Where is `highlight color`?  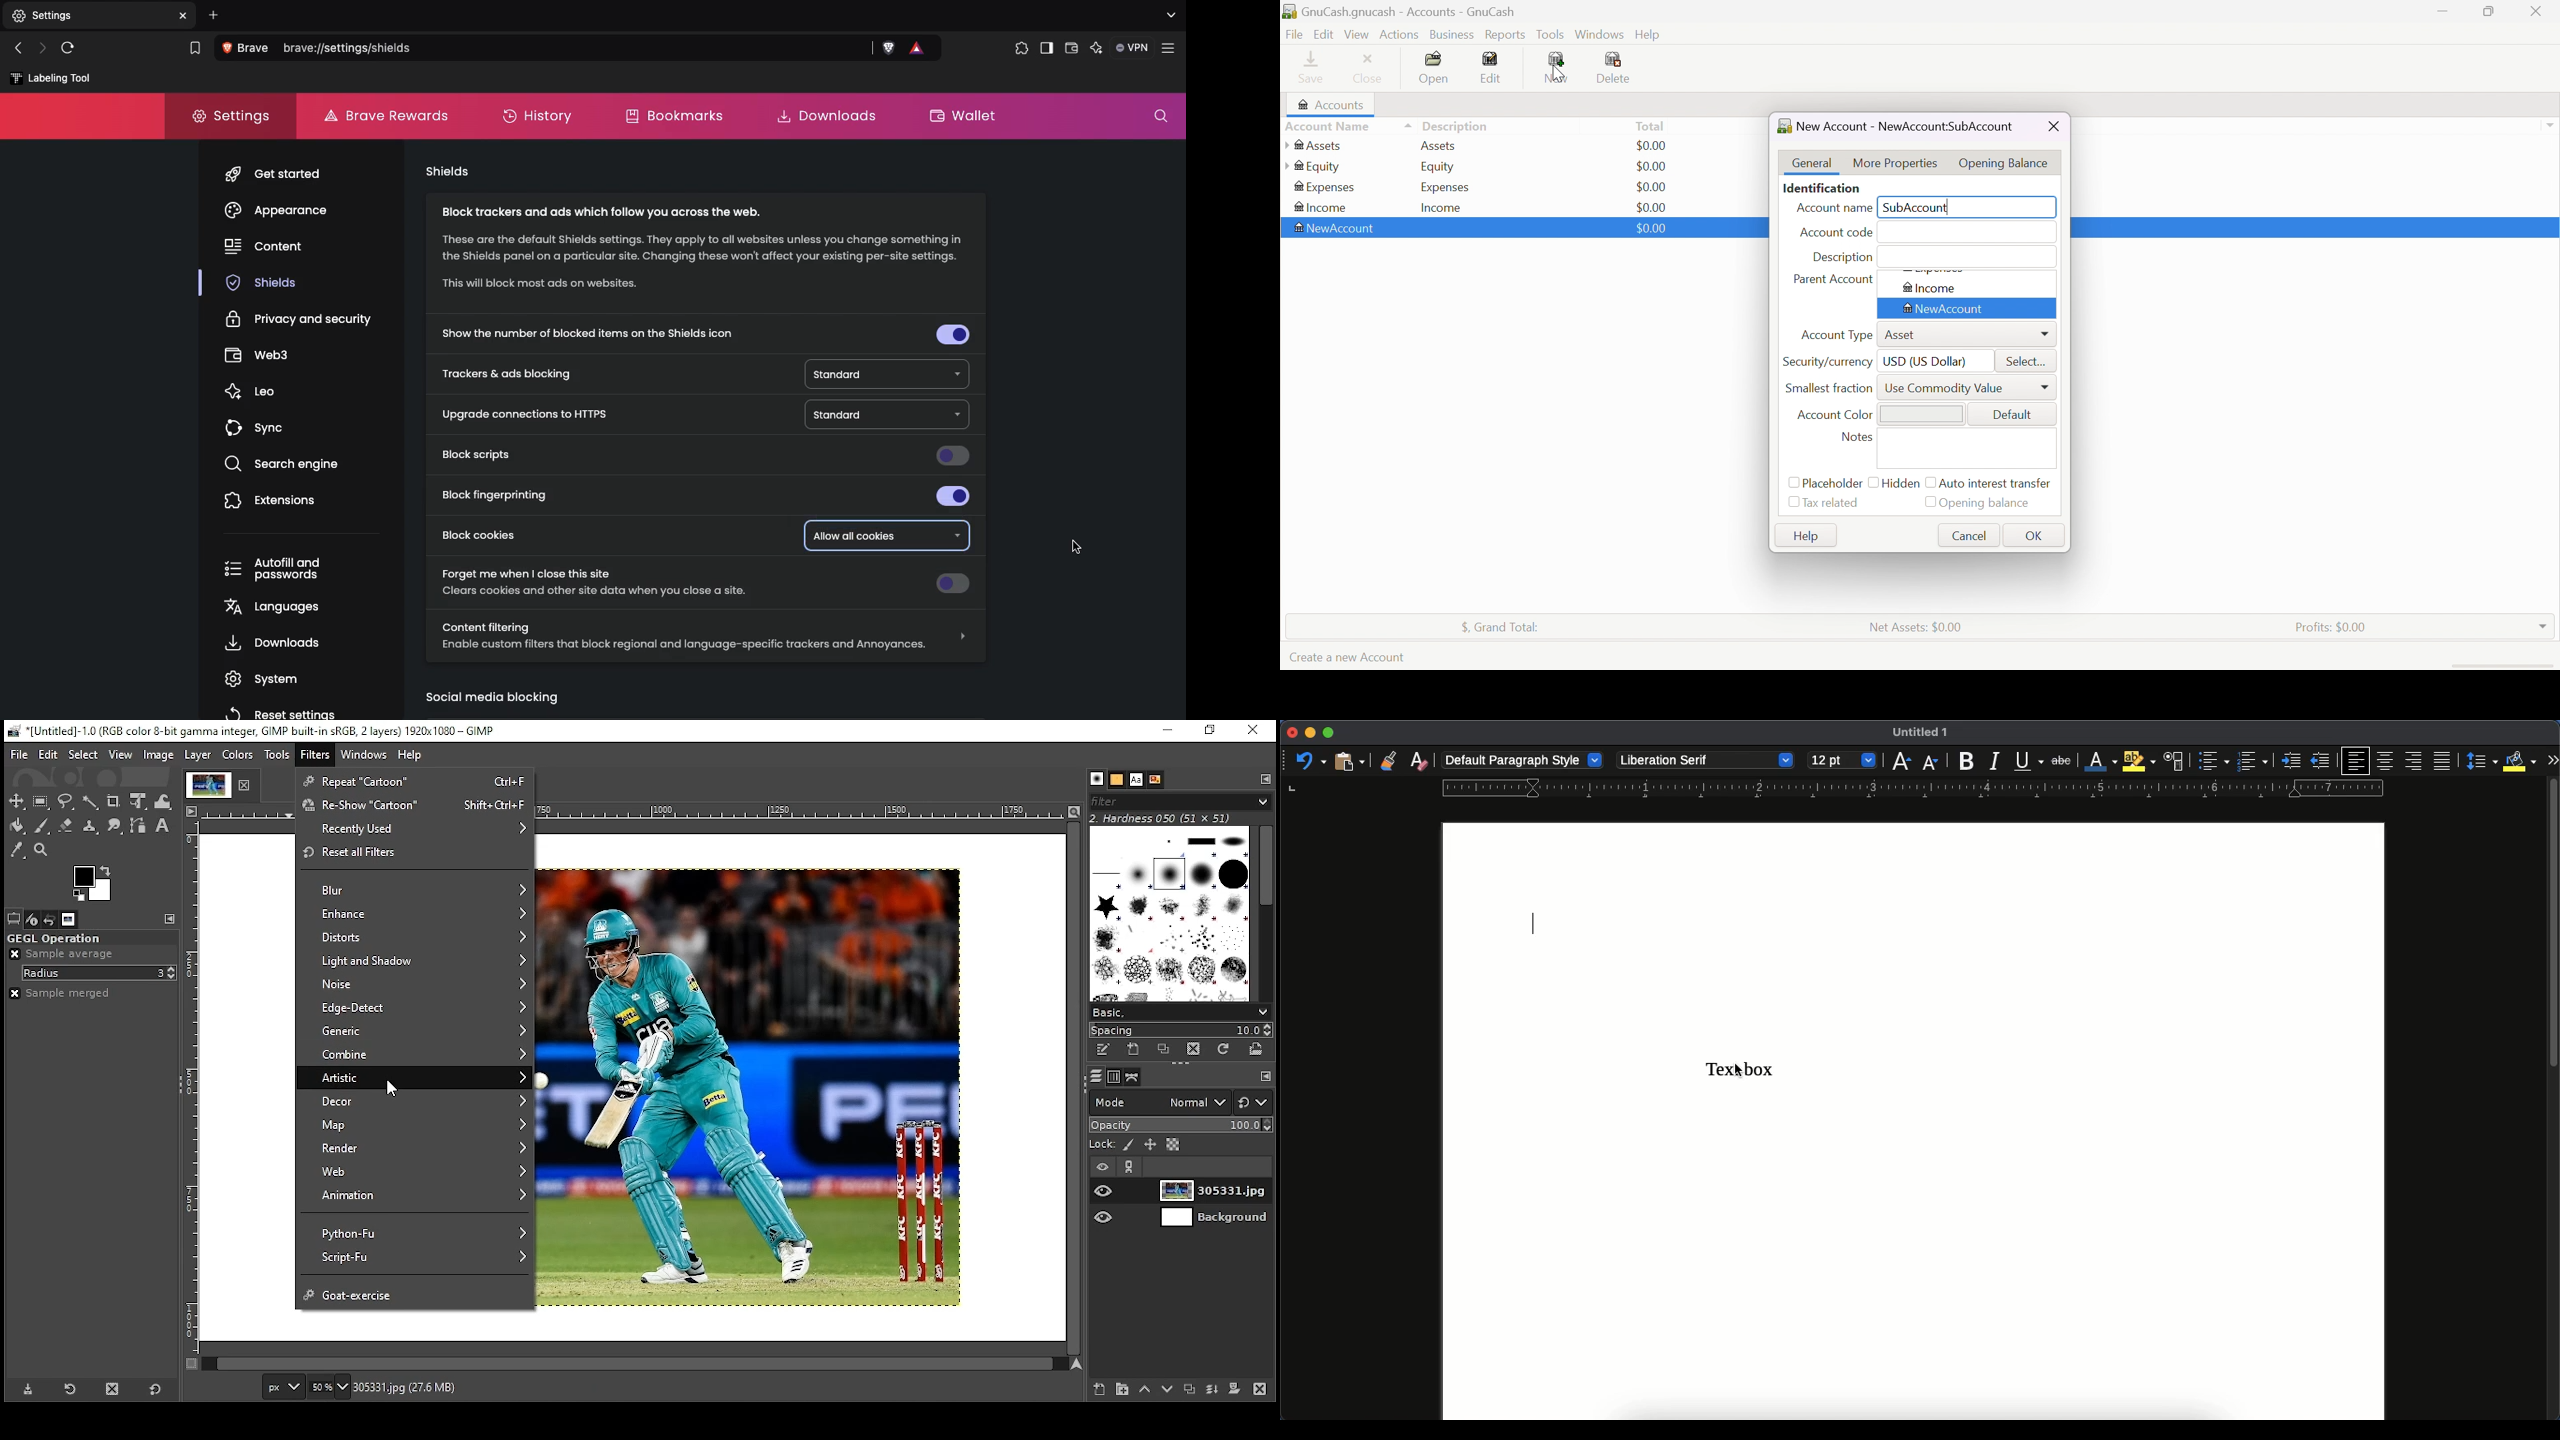
highlight color is located at coordinates (2140, 761).